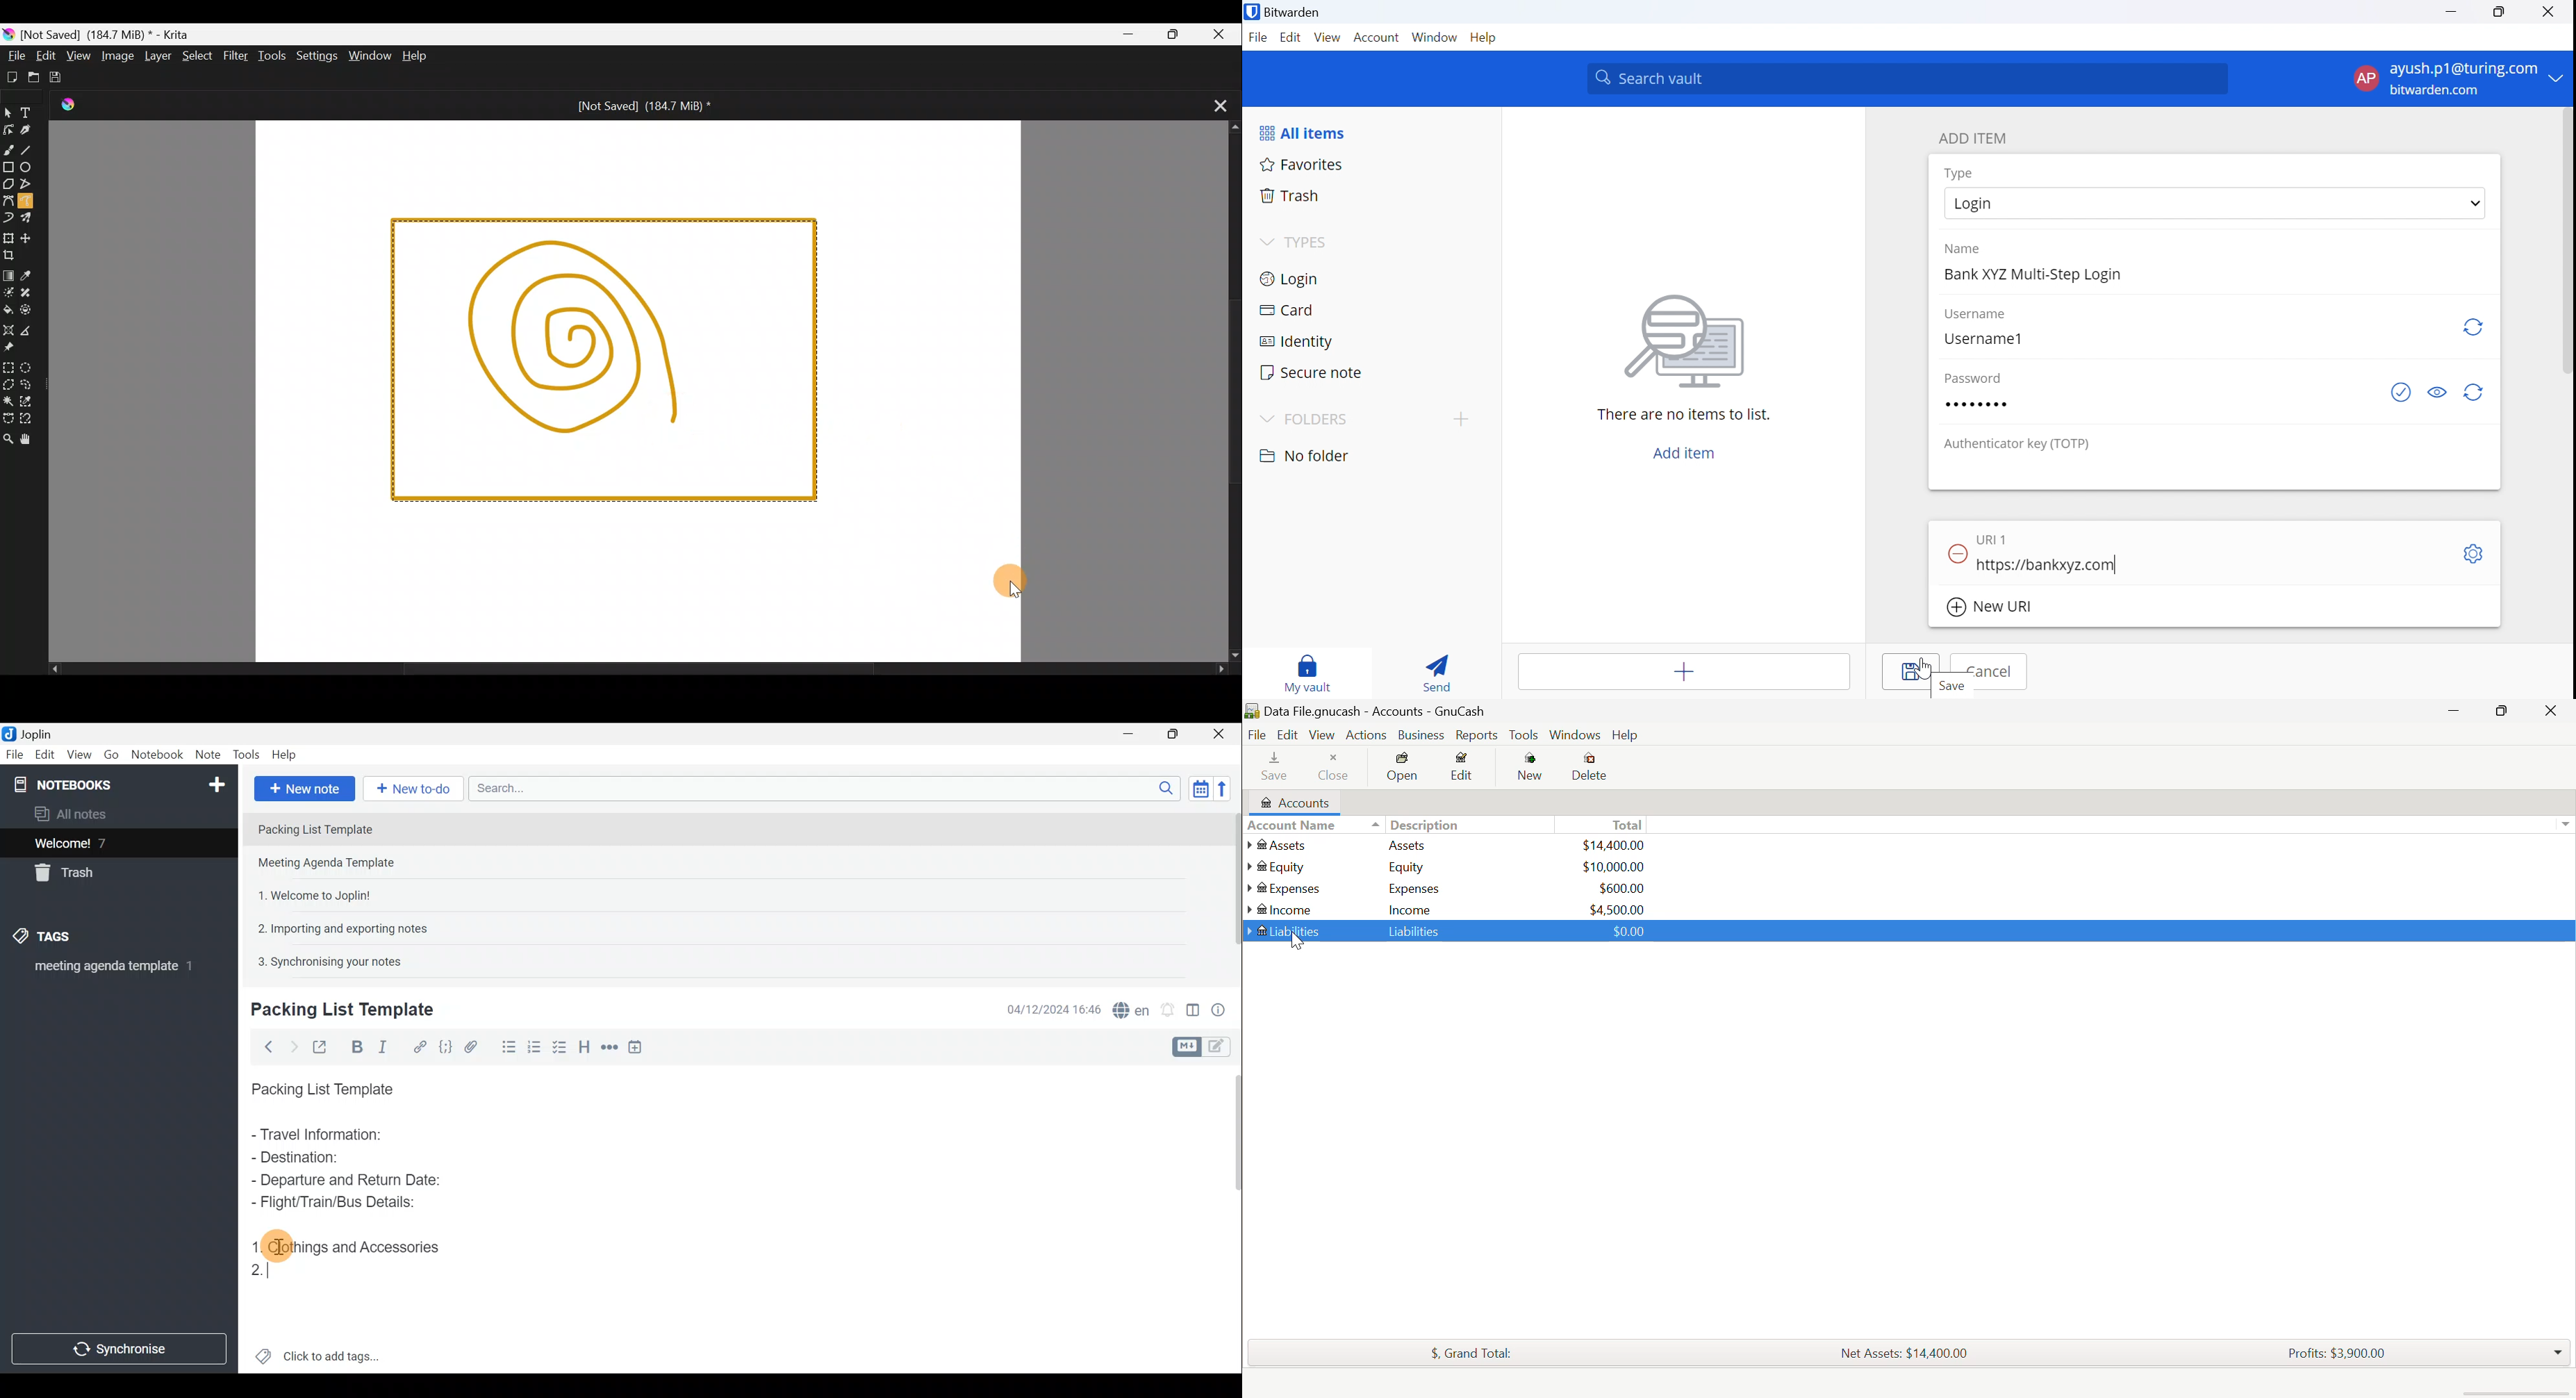 This screenshot has height=1400, width=2576. What do you see at coordinates (2048, 565) in the screenshot?
I see `https://bankxyz.com` at bounding box center [2048, 565].